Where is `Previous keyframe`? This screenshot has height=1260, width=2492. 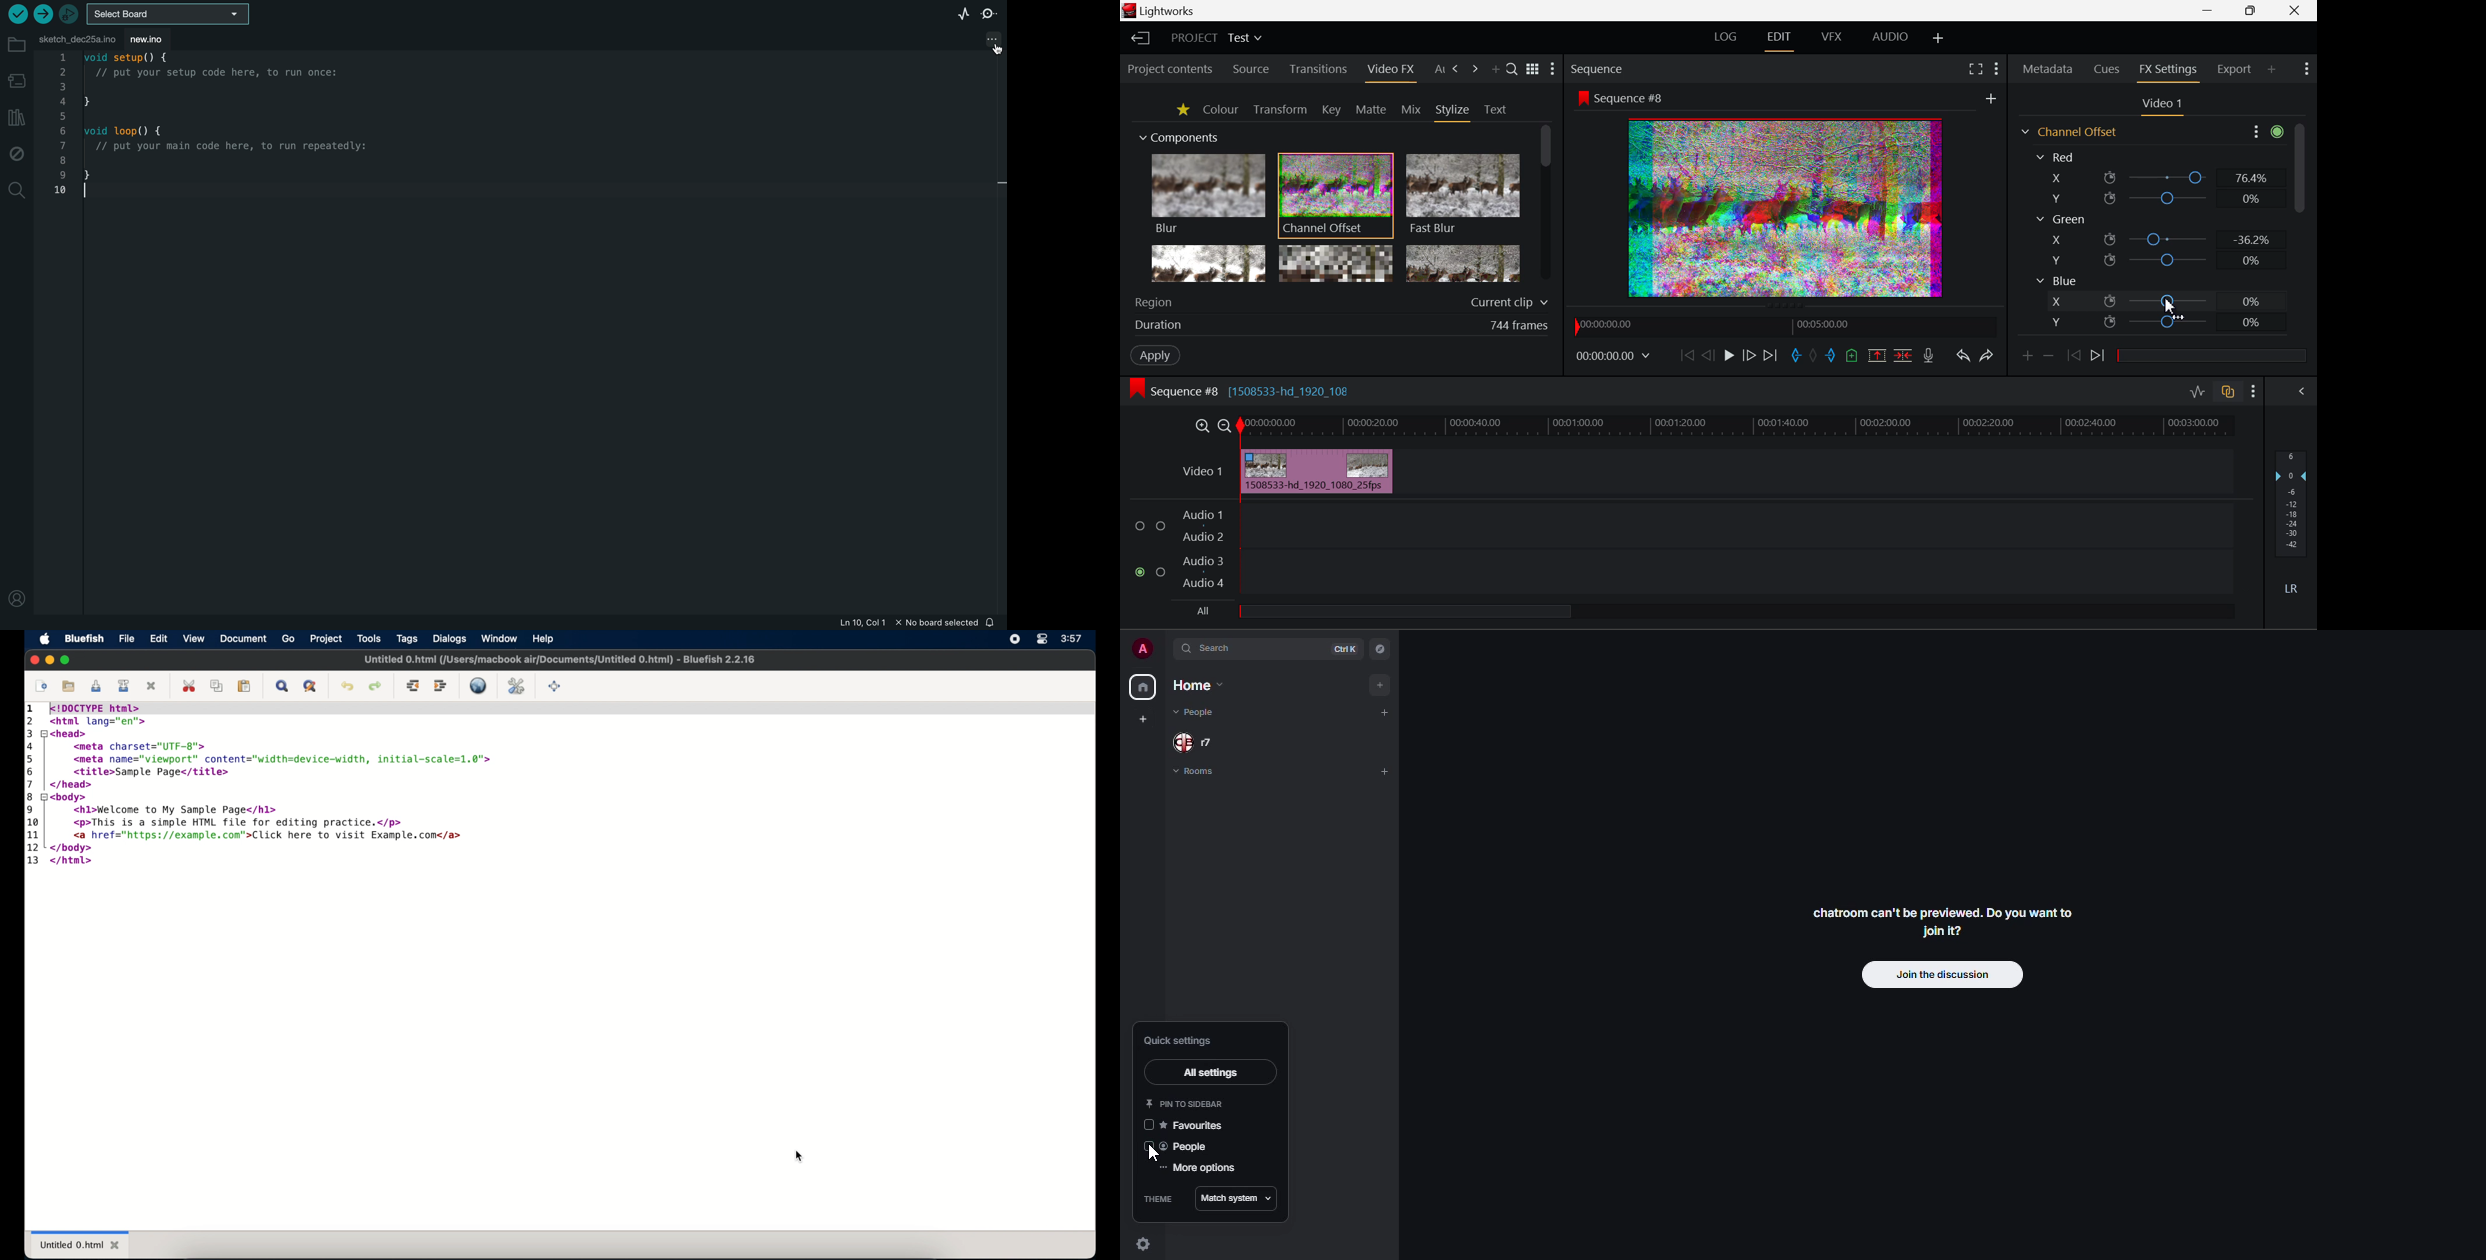
Previous keyframe is located at coordinates (2075, 356).